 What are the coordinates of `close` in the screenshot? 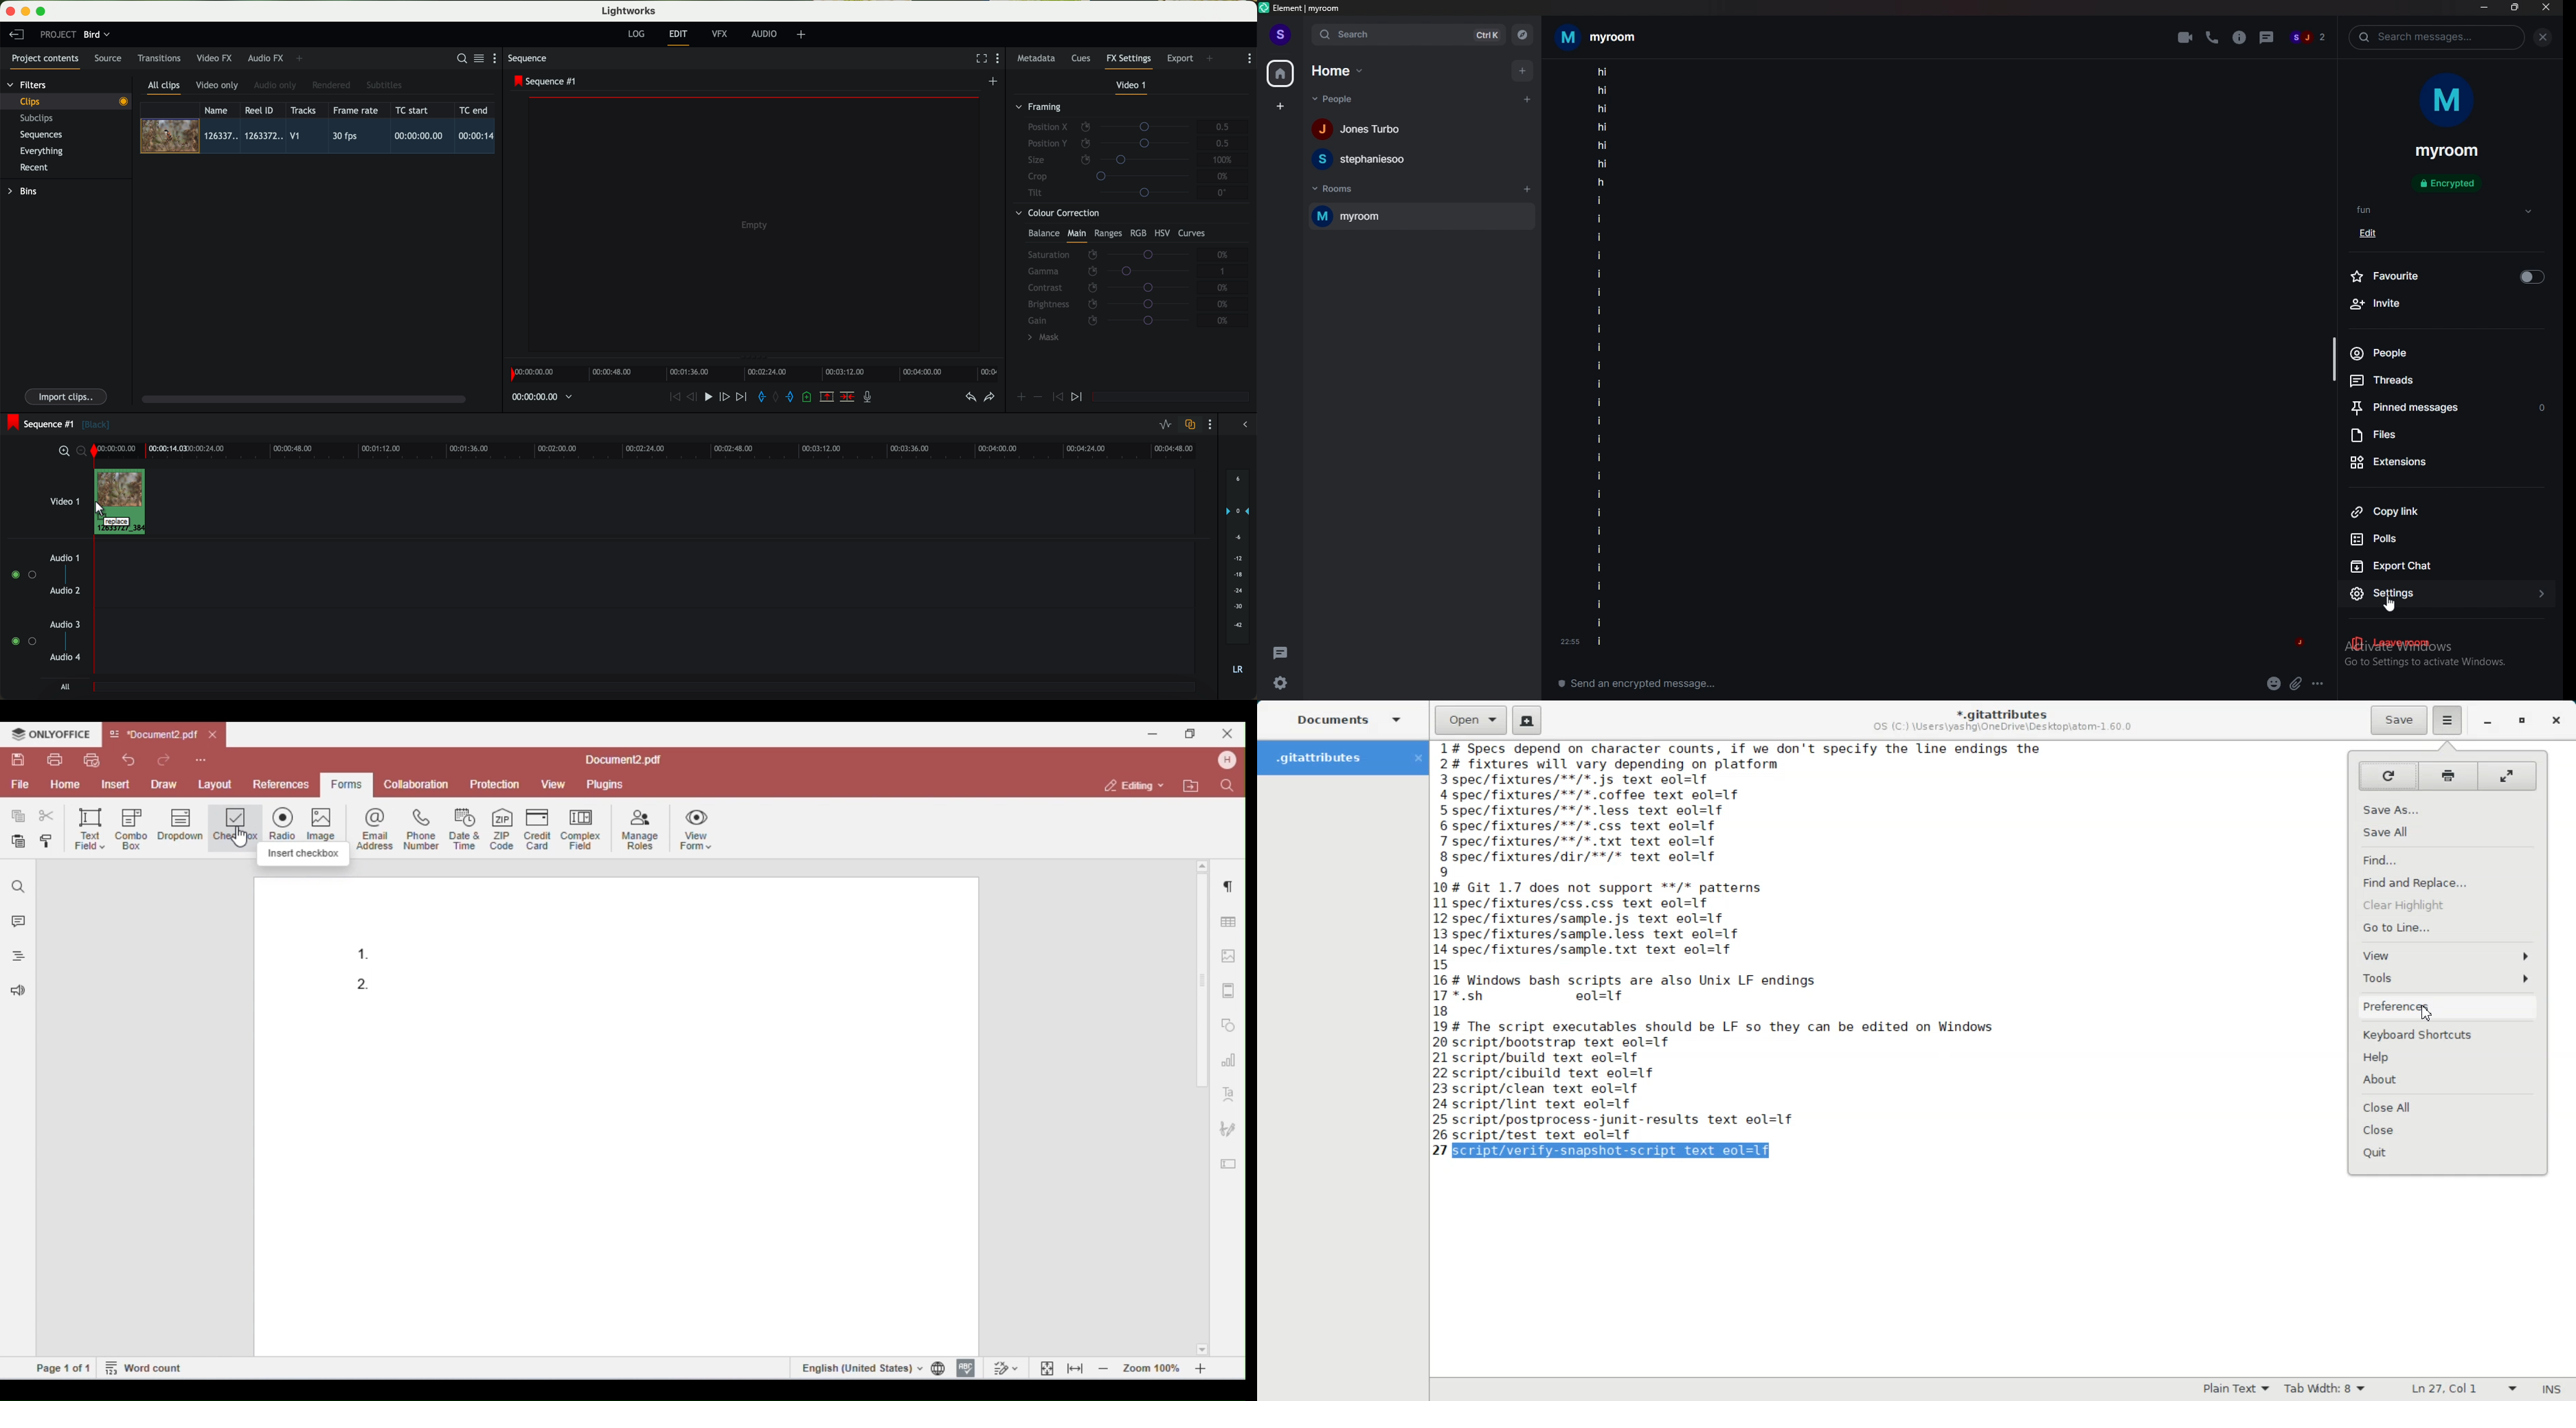 It's located at (2546, 7).